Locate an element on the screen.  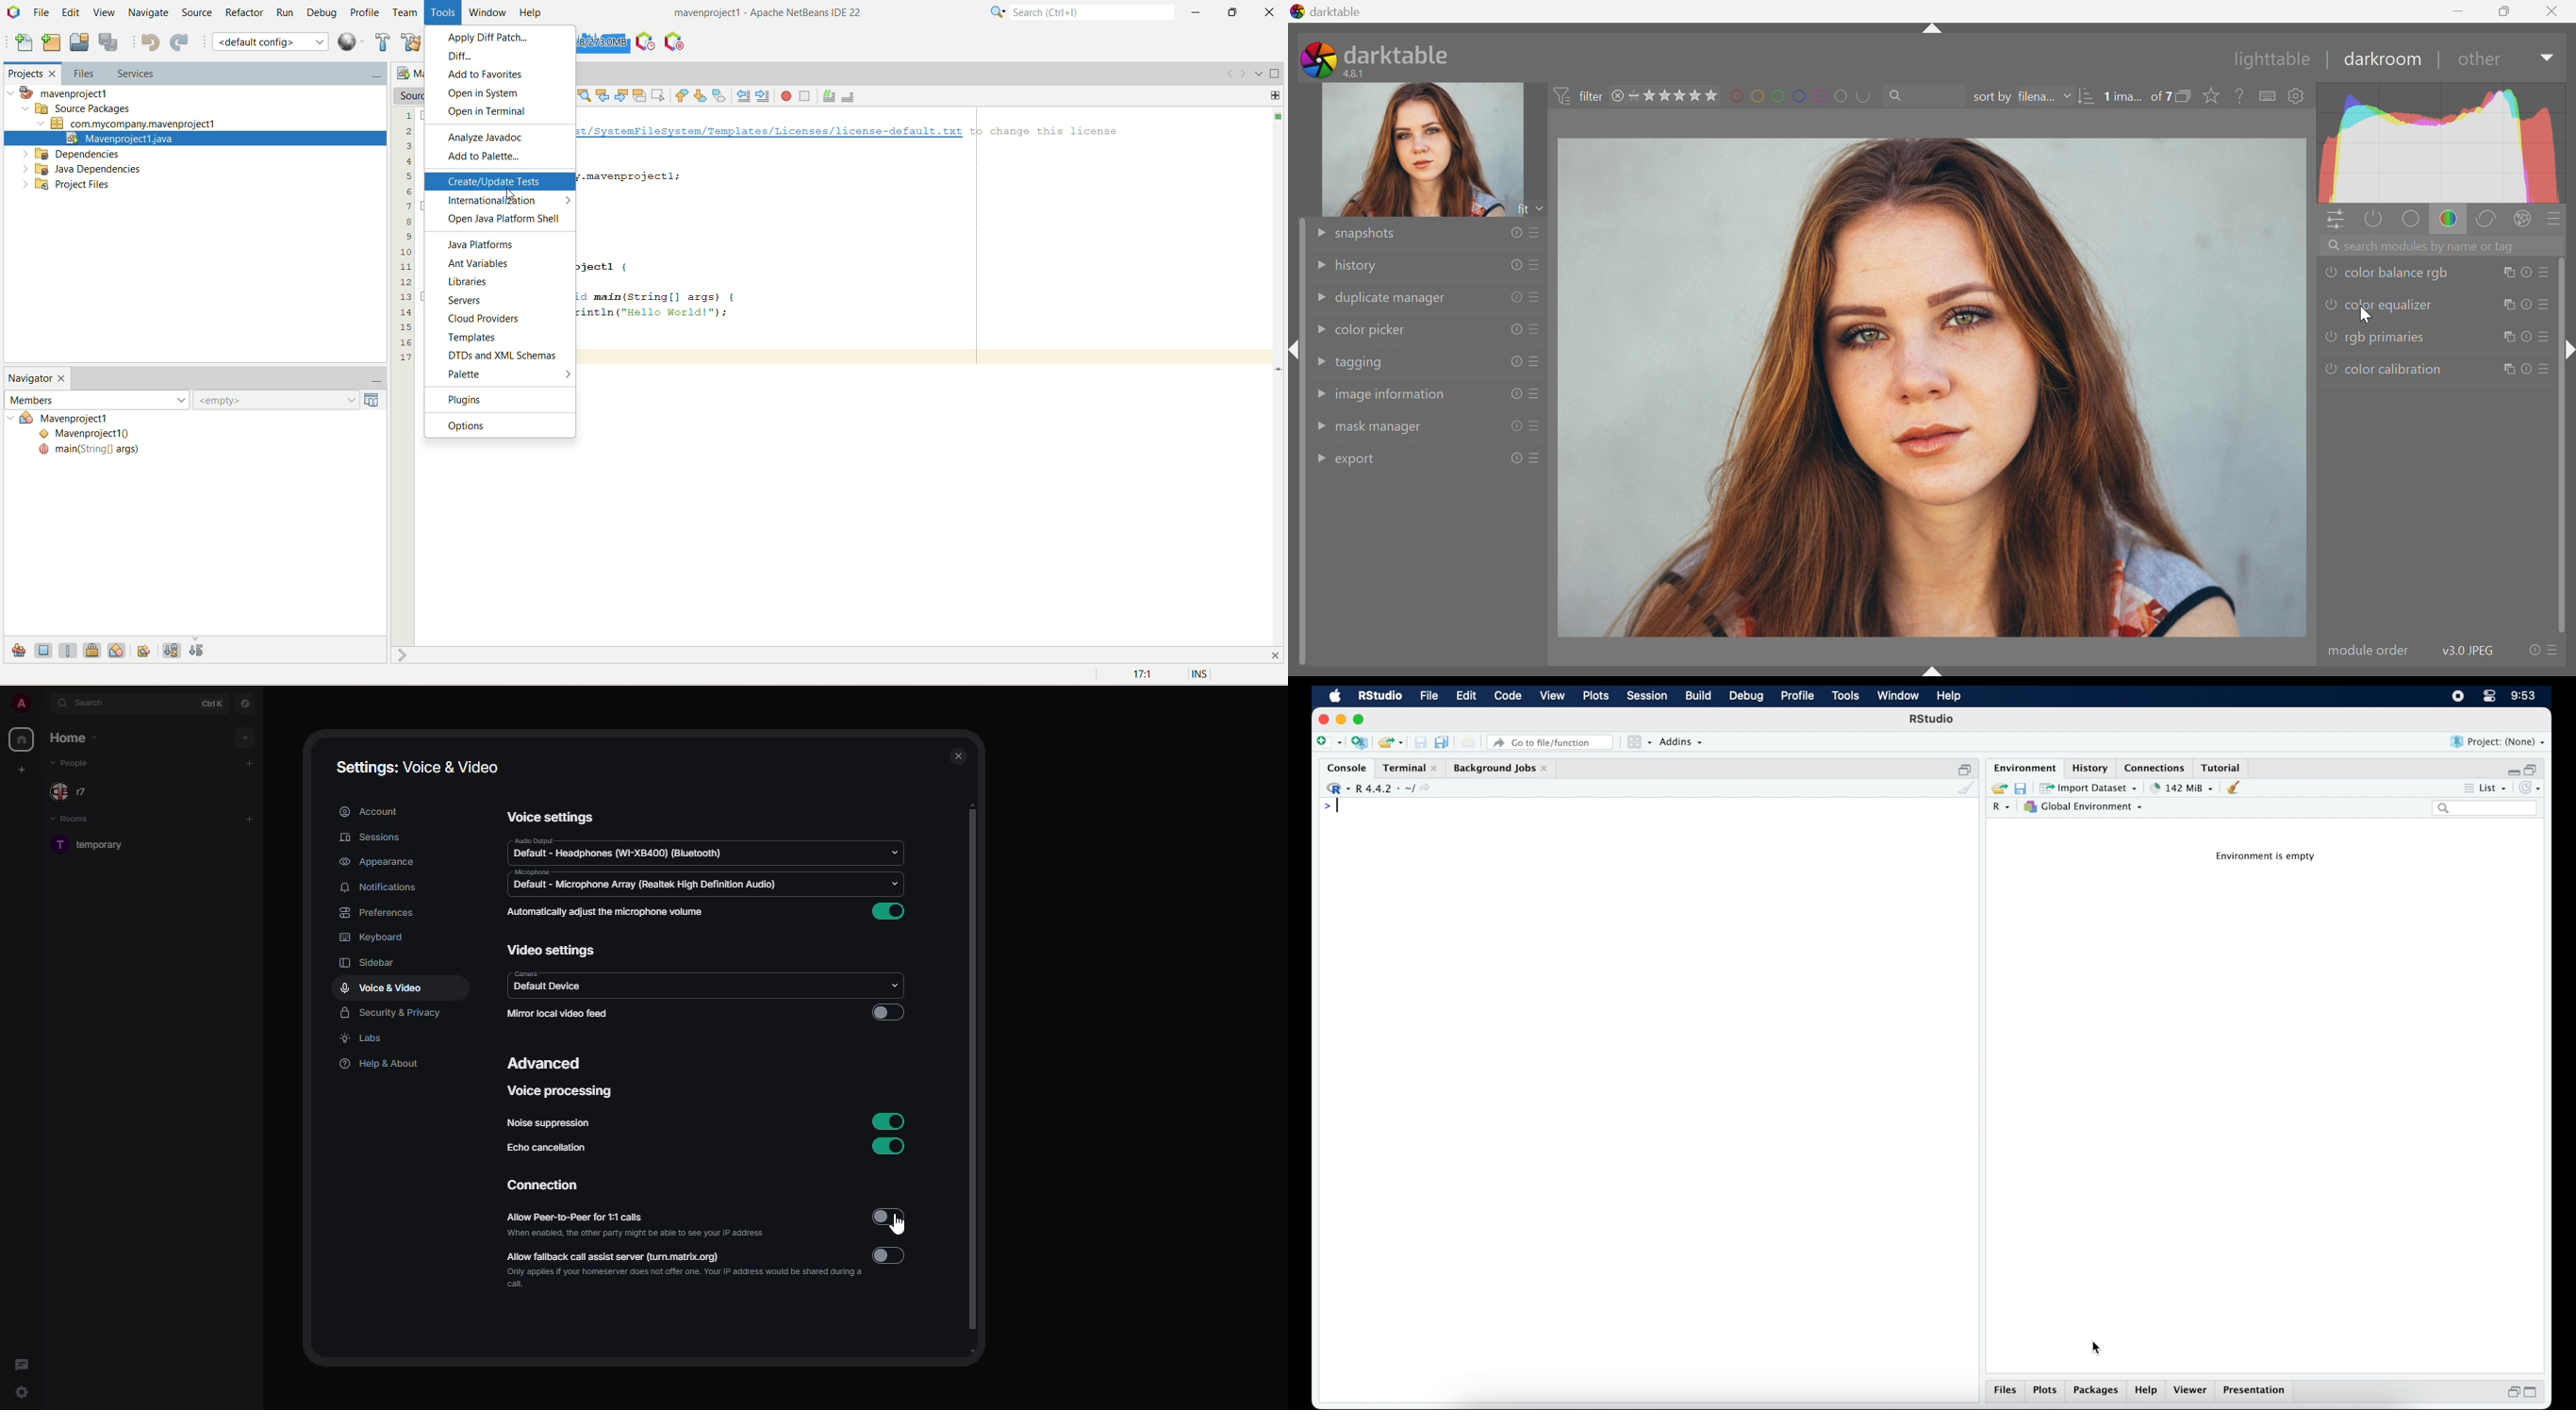
navigator is located at coordinates (244, 703).